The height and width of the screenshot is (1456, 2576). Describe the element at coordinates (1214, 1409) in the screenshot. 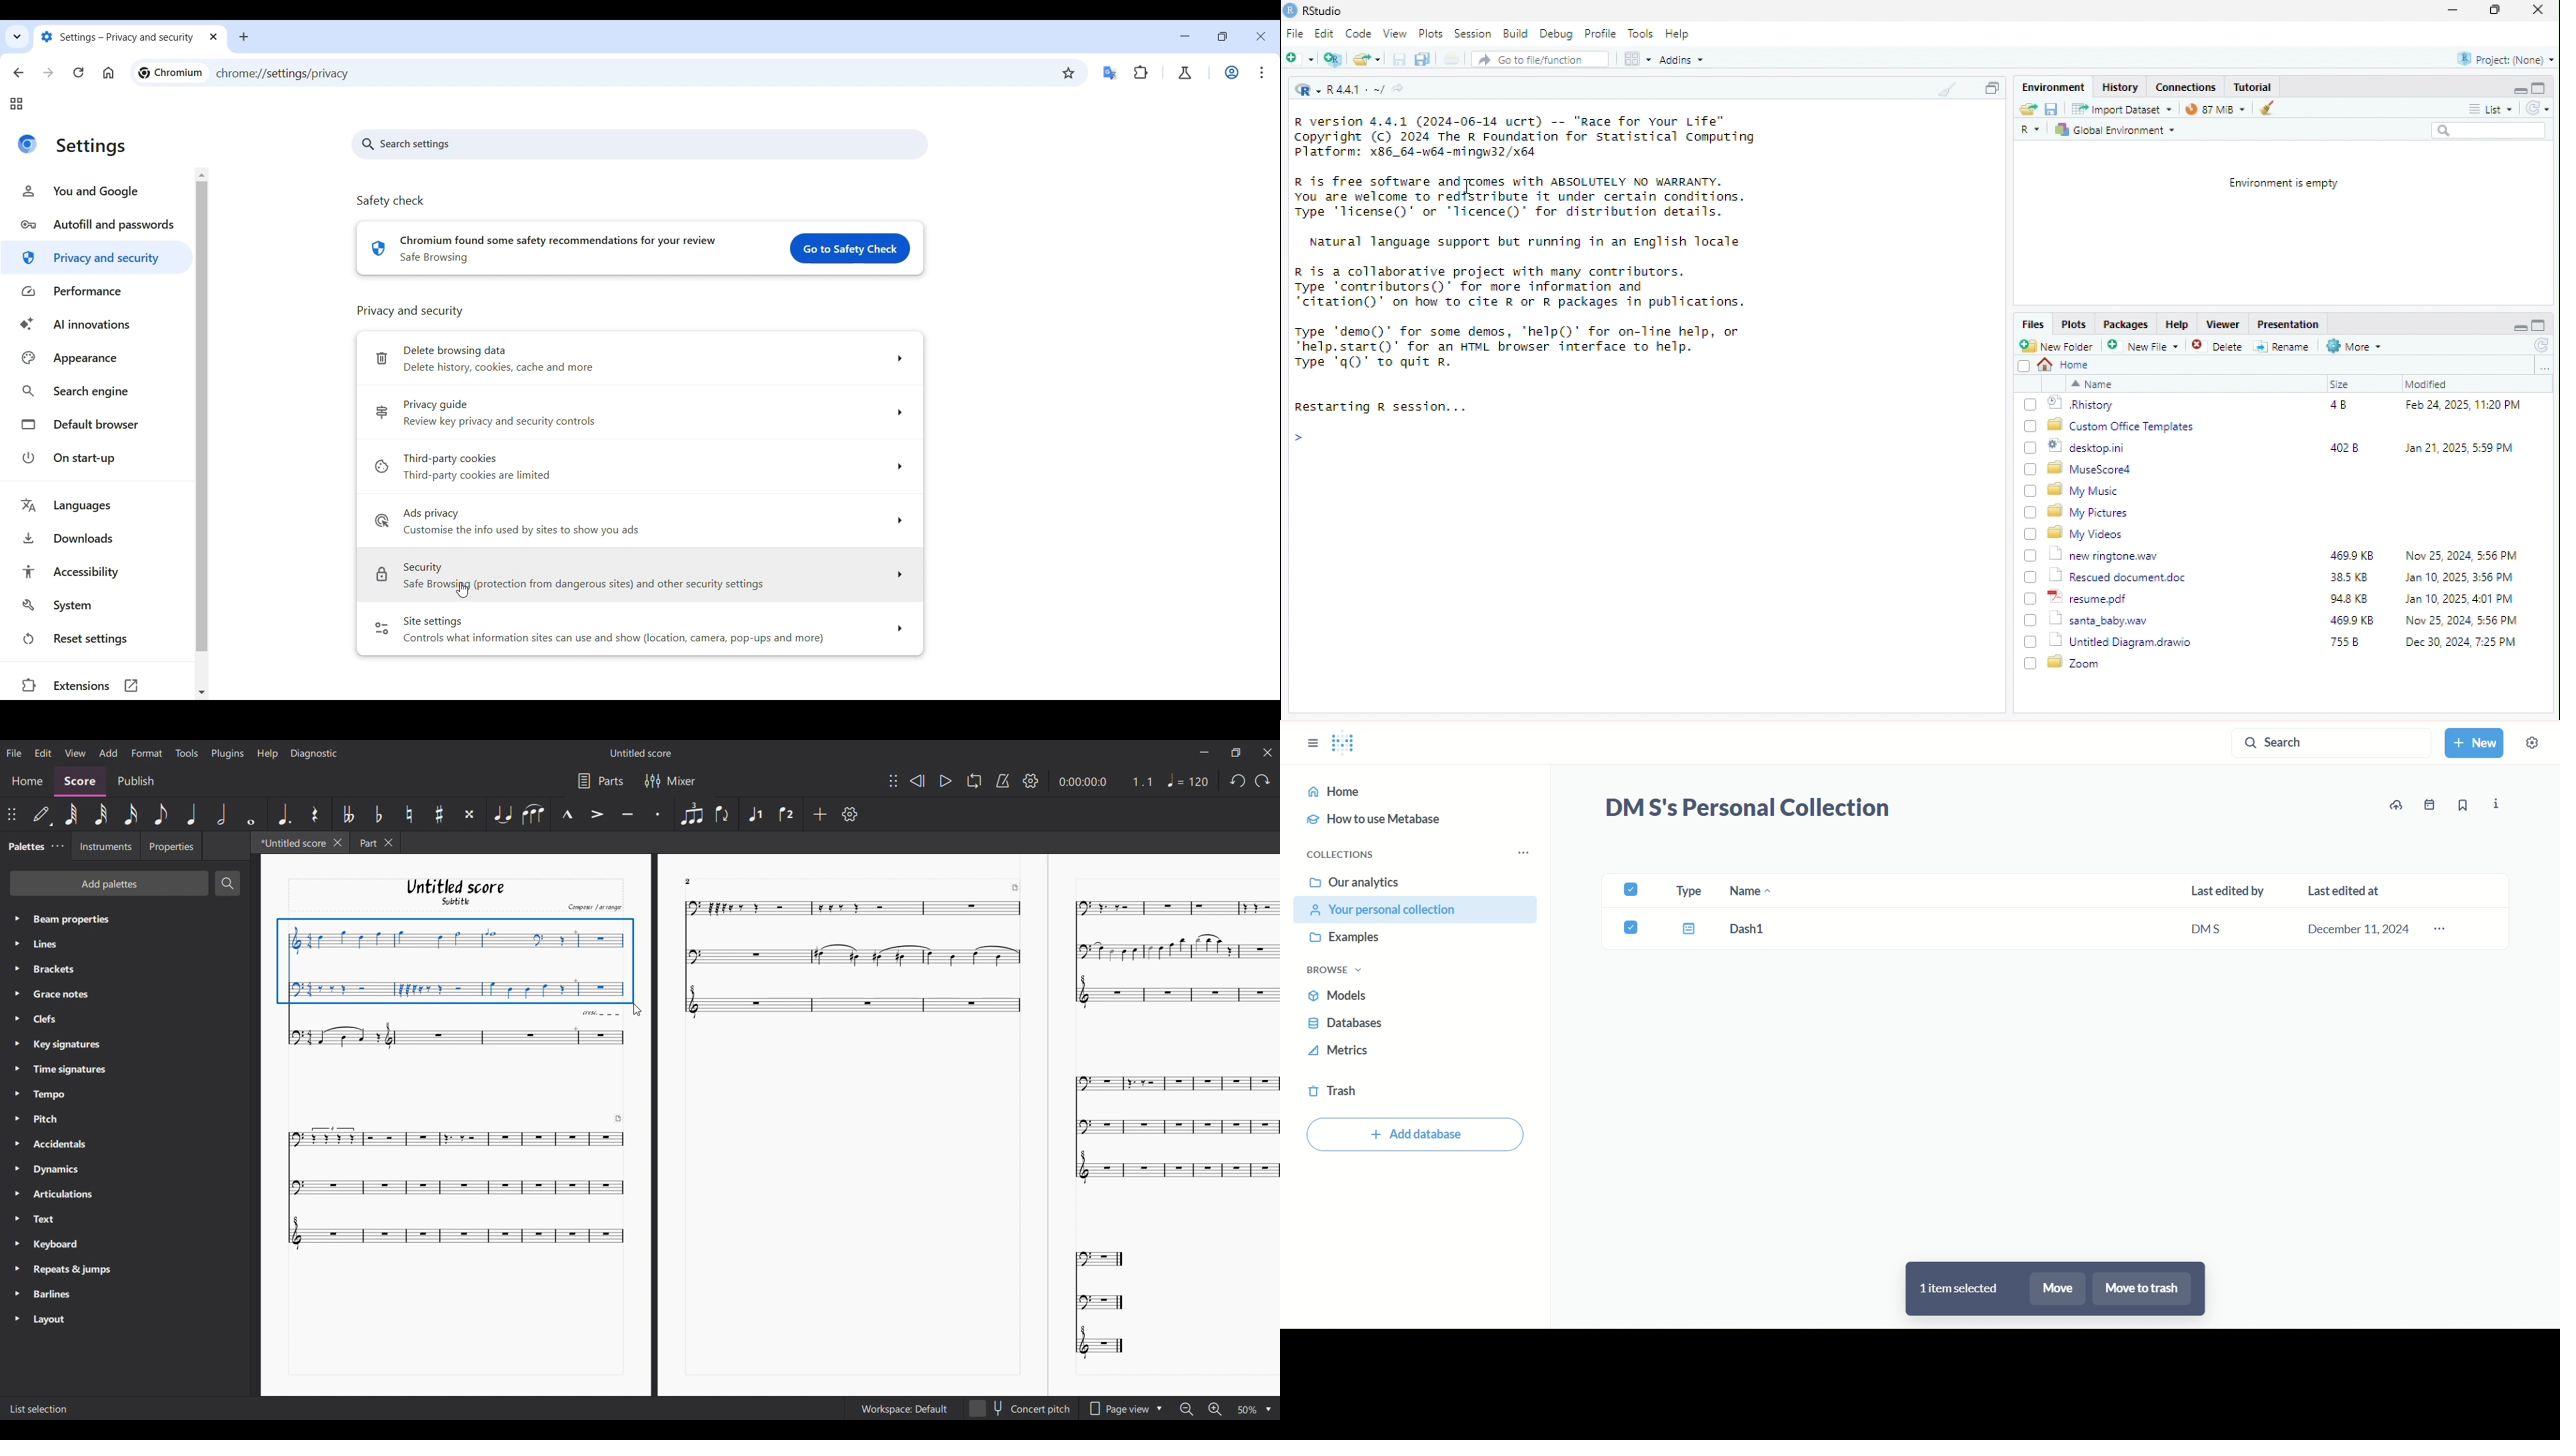

I see `Zoom in` at that location.